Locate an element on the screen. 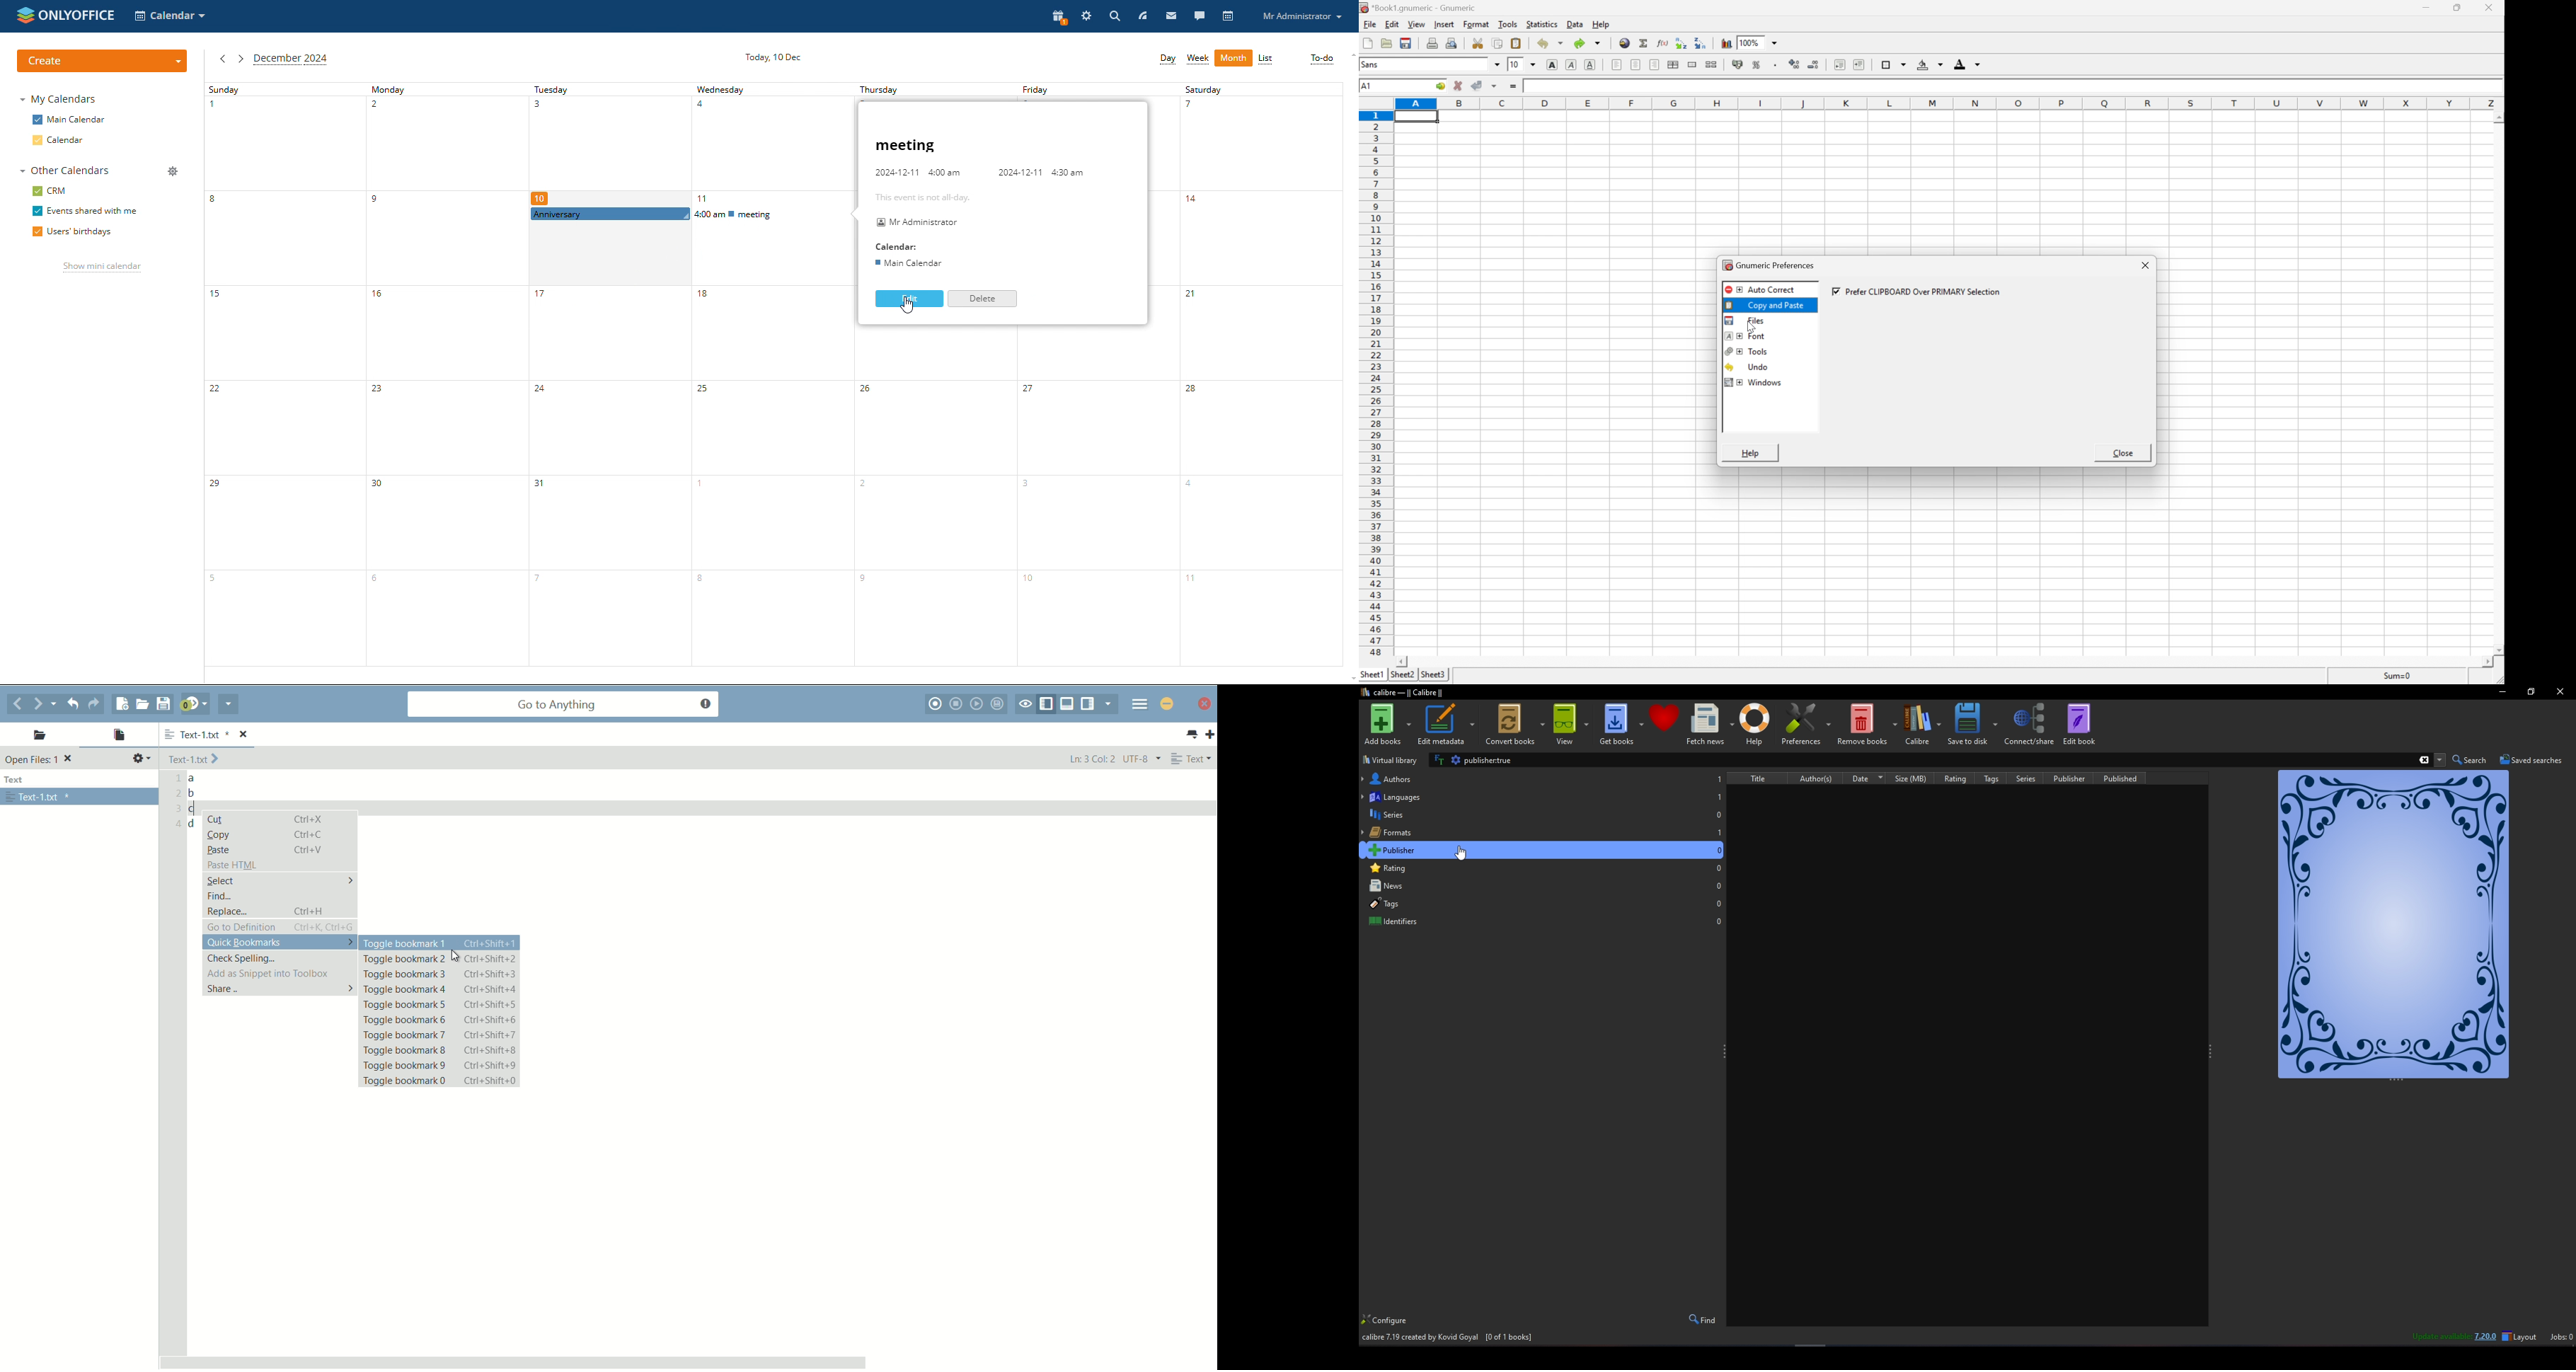 The image size is (2576, 1372). next month is located at coordinates (239, 59).